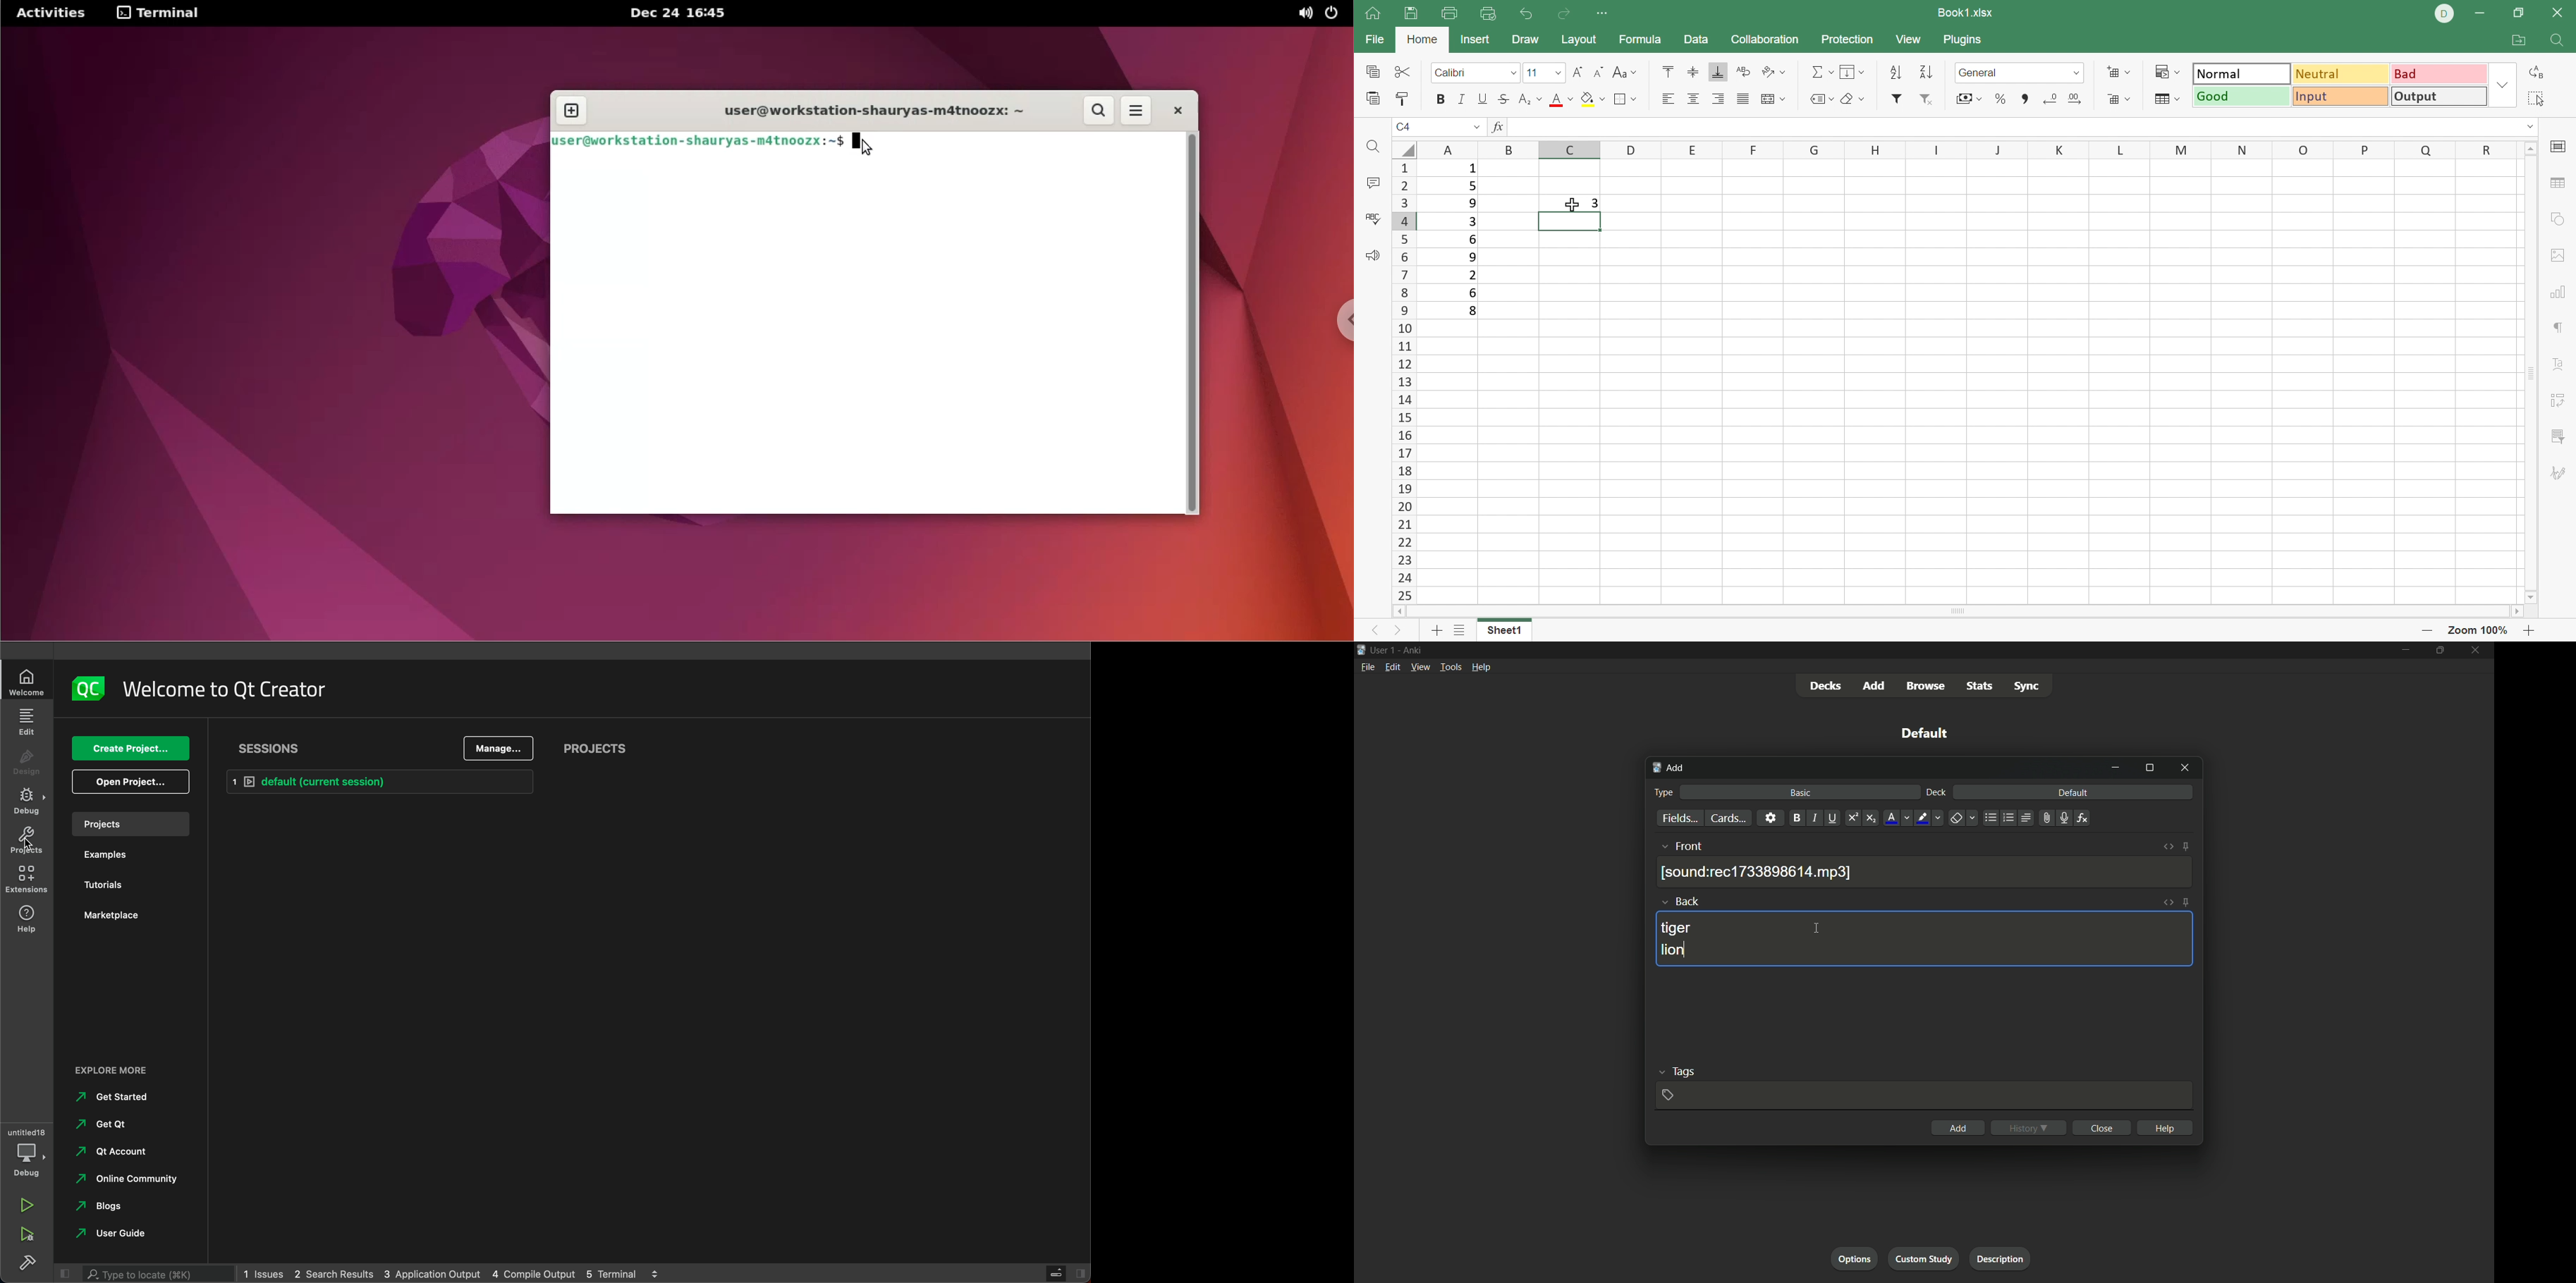 This screenshot has width=2576, height=1288. What do you see at coordinates (1402, 98) in the screenshot?
I see `Copy style` at bounding box center [1402, 98].